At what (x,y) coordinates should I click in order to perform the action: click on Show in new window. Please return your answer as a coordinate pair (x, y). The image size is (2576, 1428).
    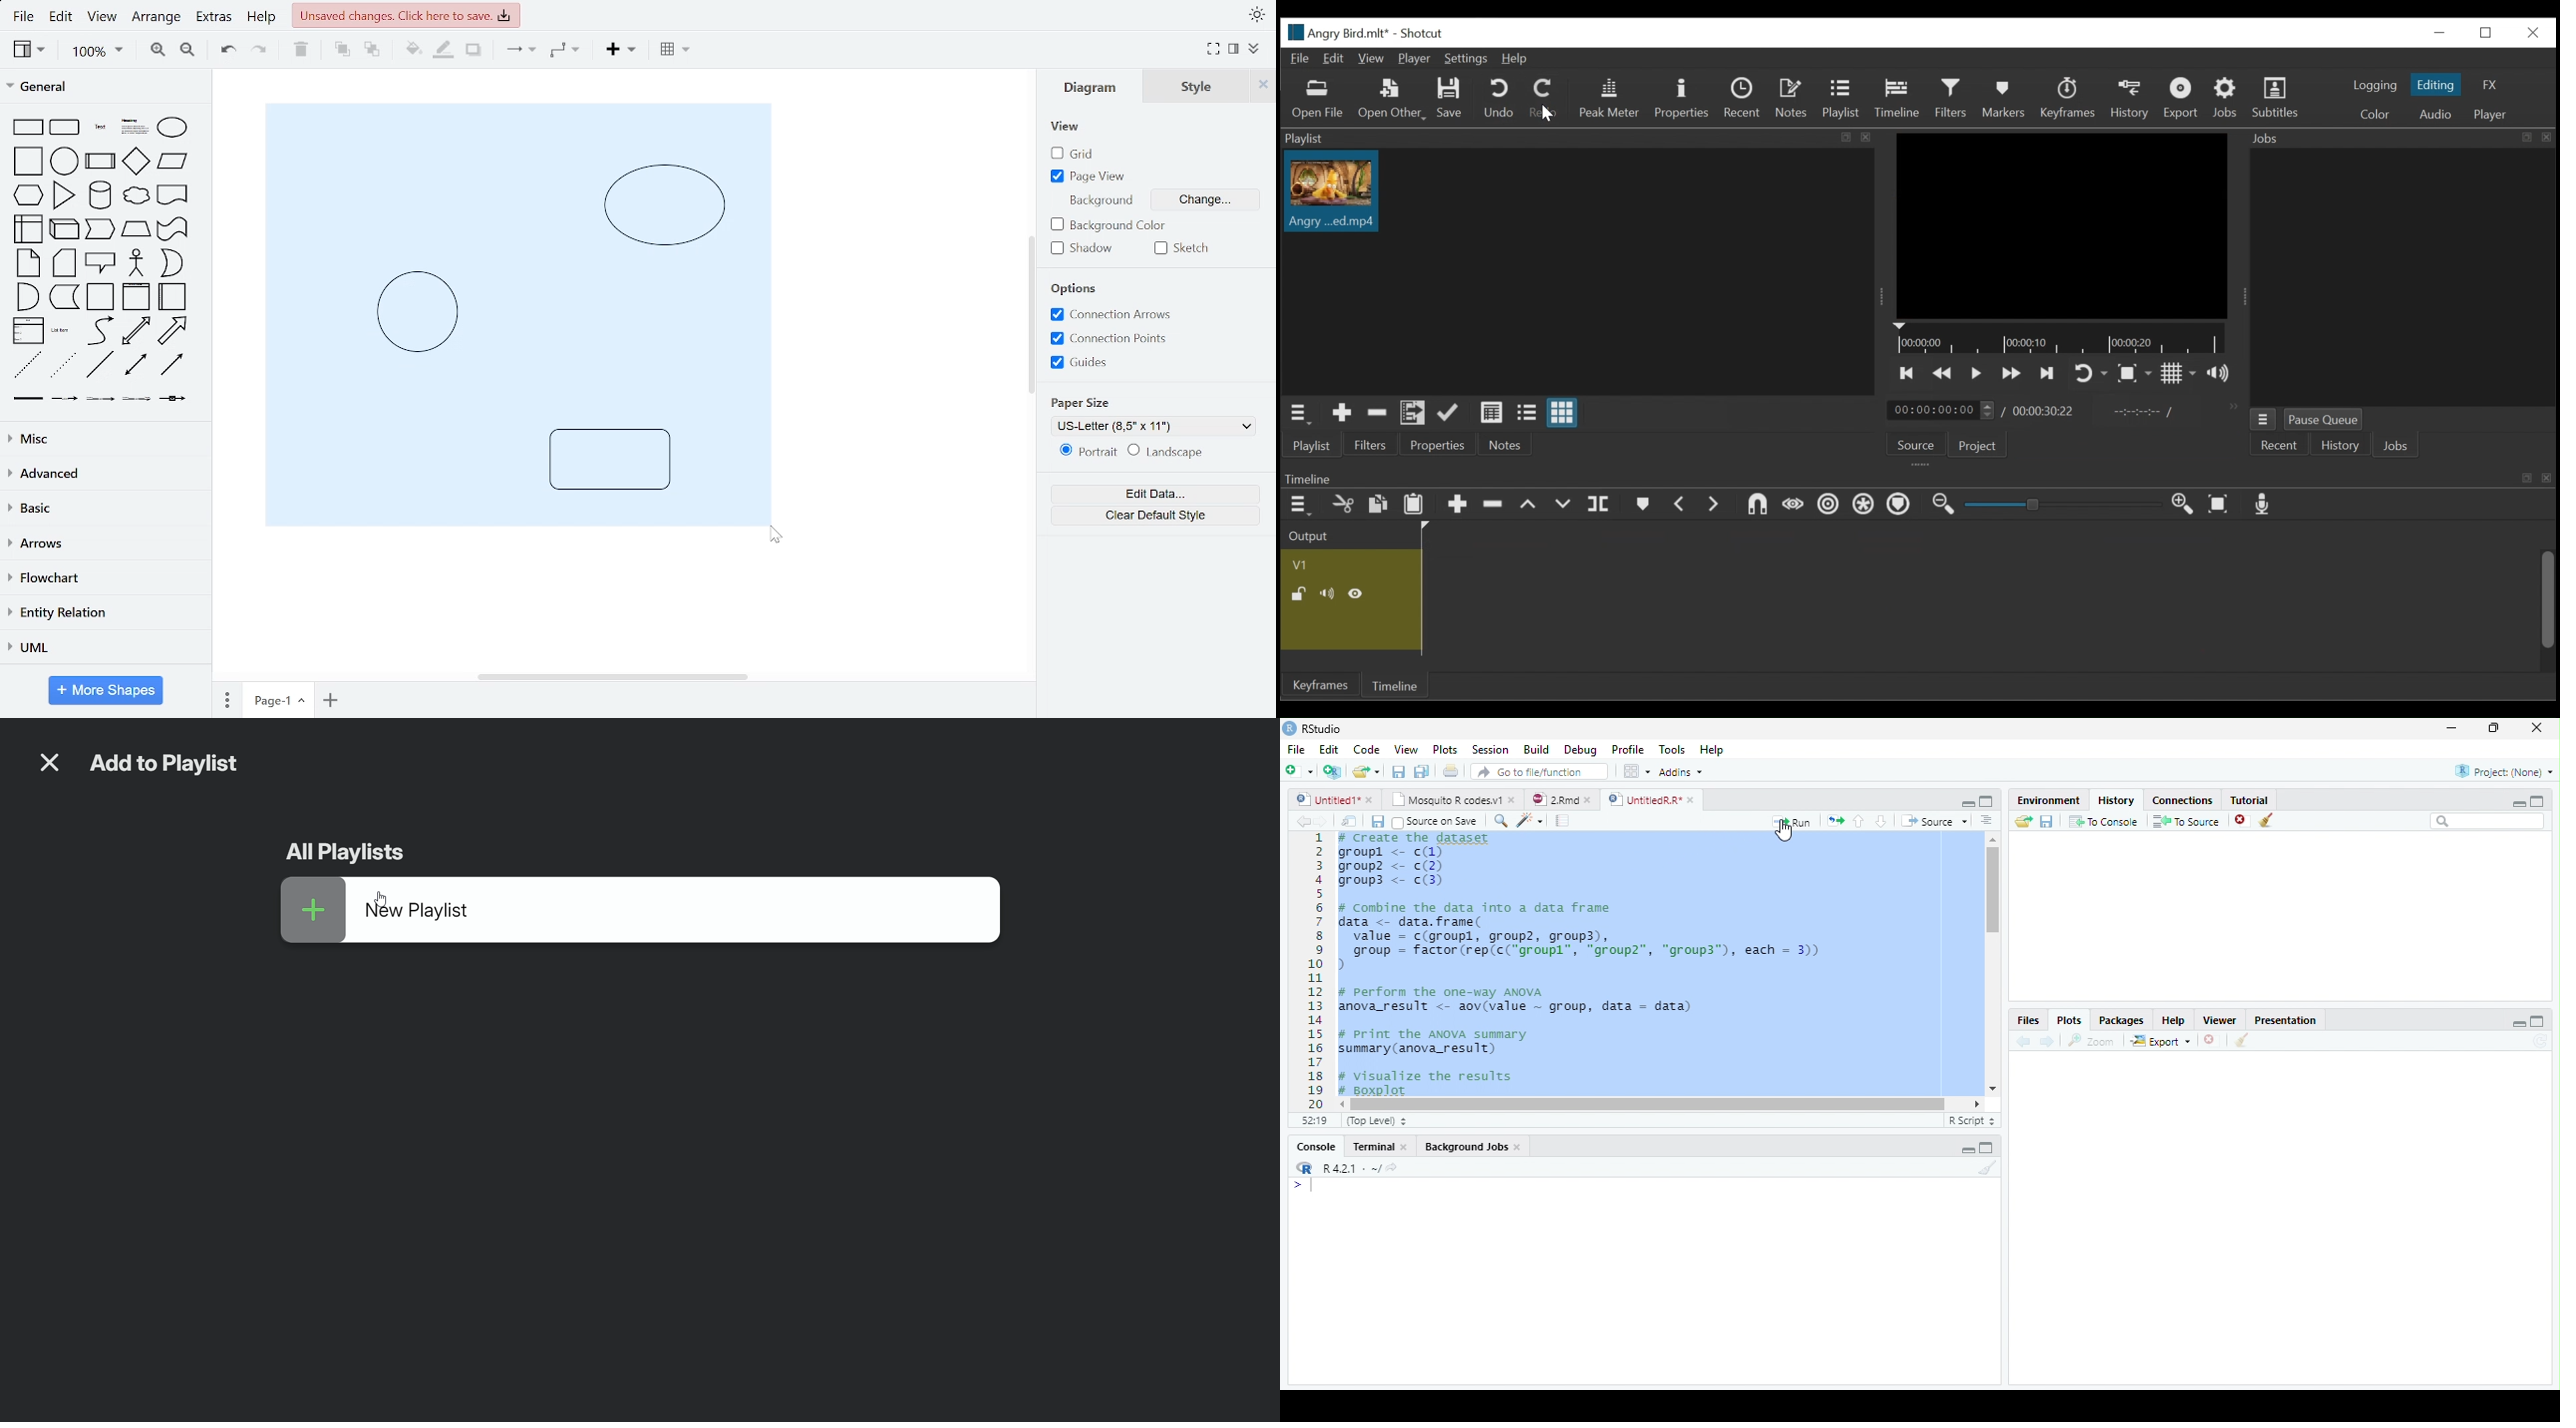
    Looking at the image, I should click on (1352, 821).